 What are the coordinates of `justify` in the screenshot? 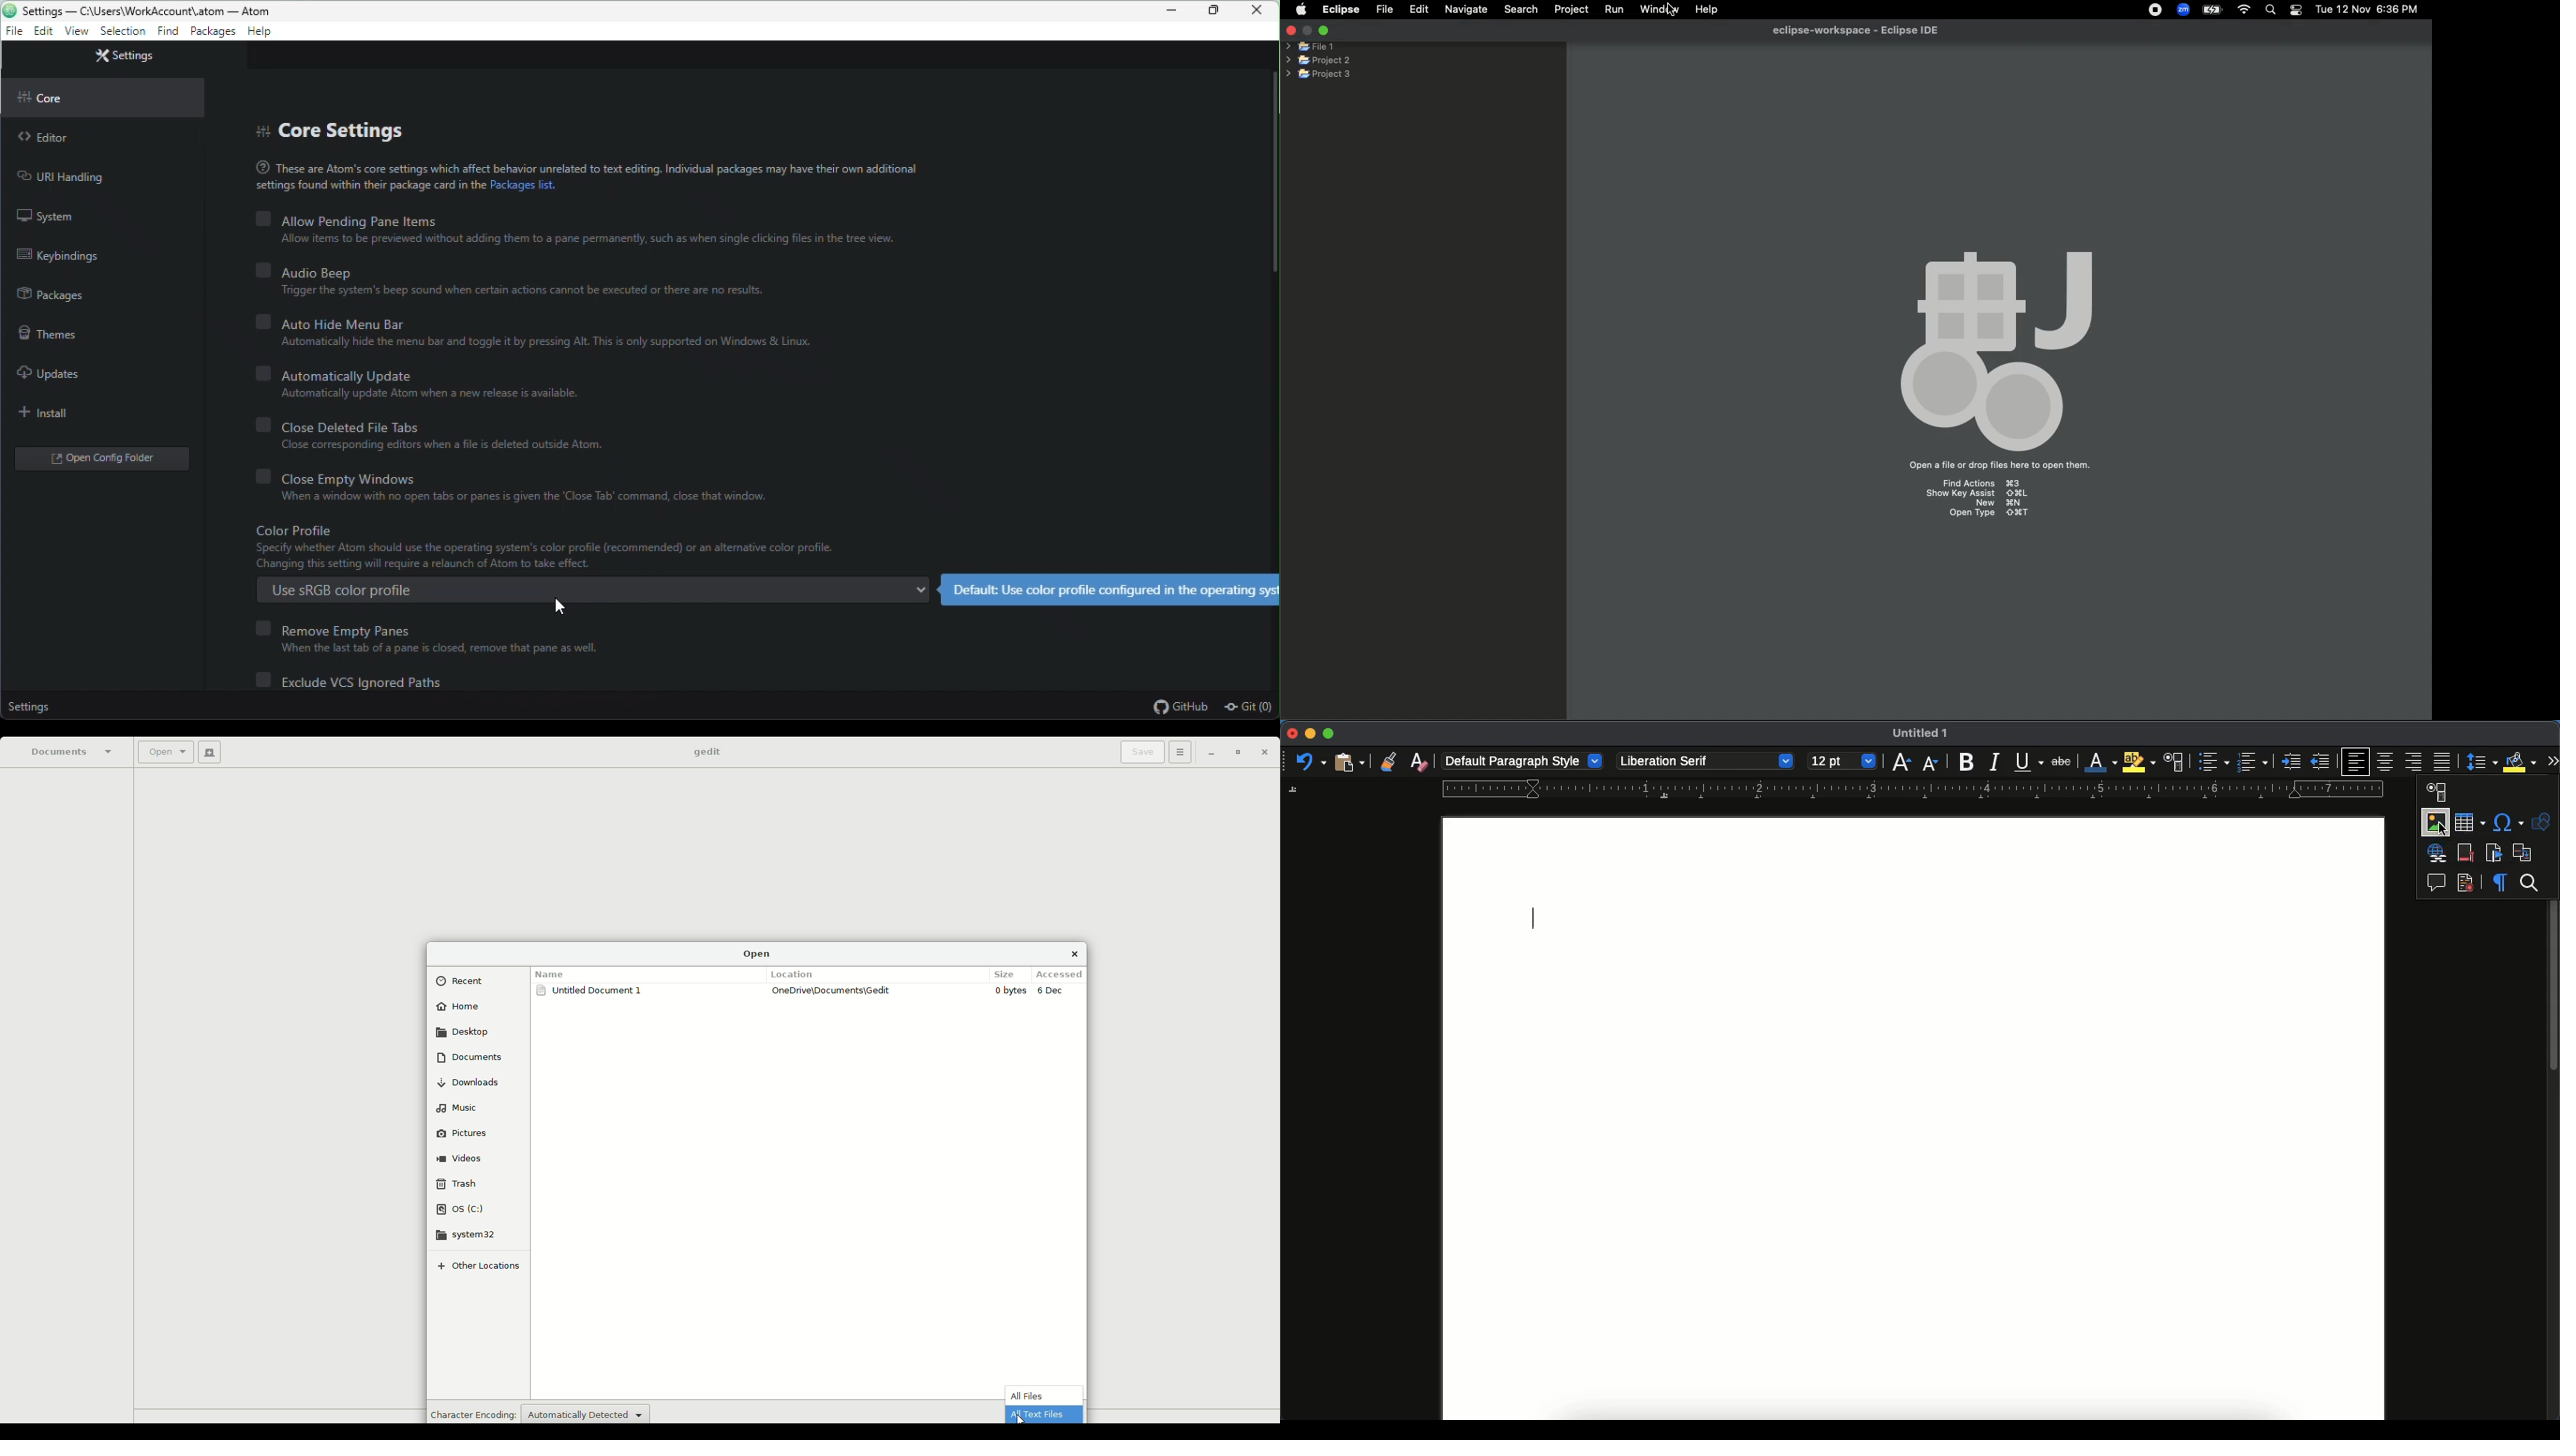 It's located at (2444, 762).